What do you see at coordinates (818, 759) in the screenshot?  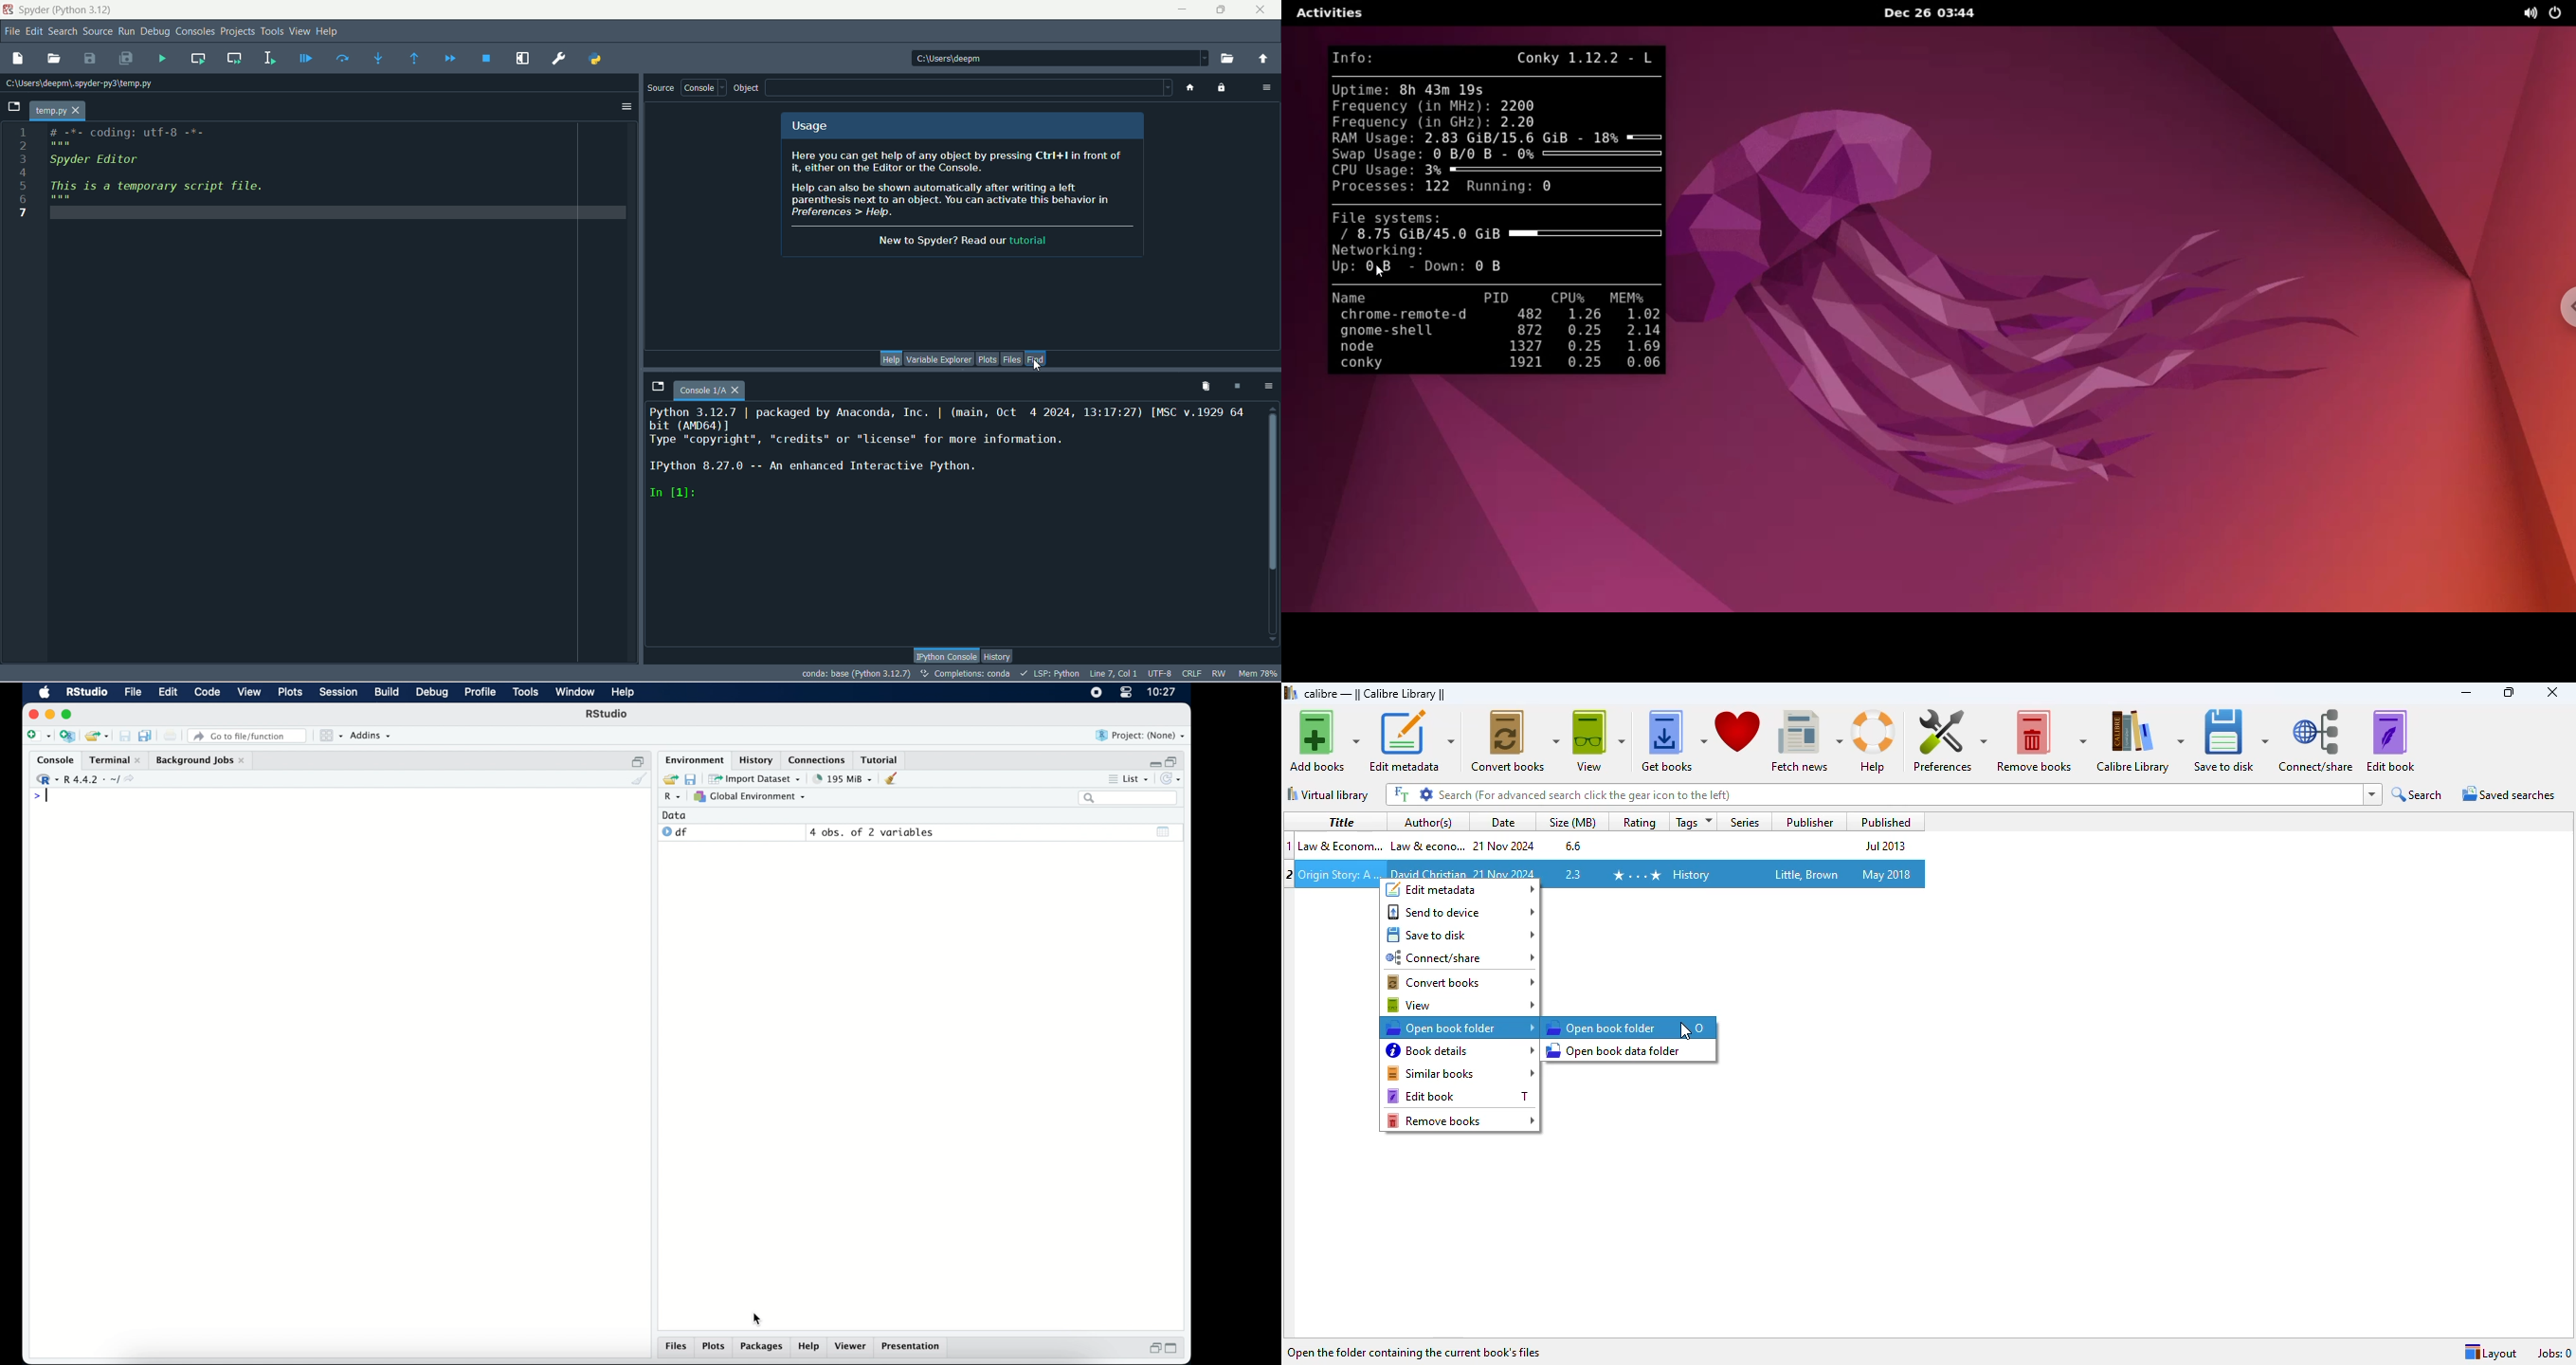 I see `connections` at bounding box center [818, 759].